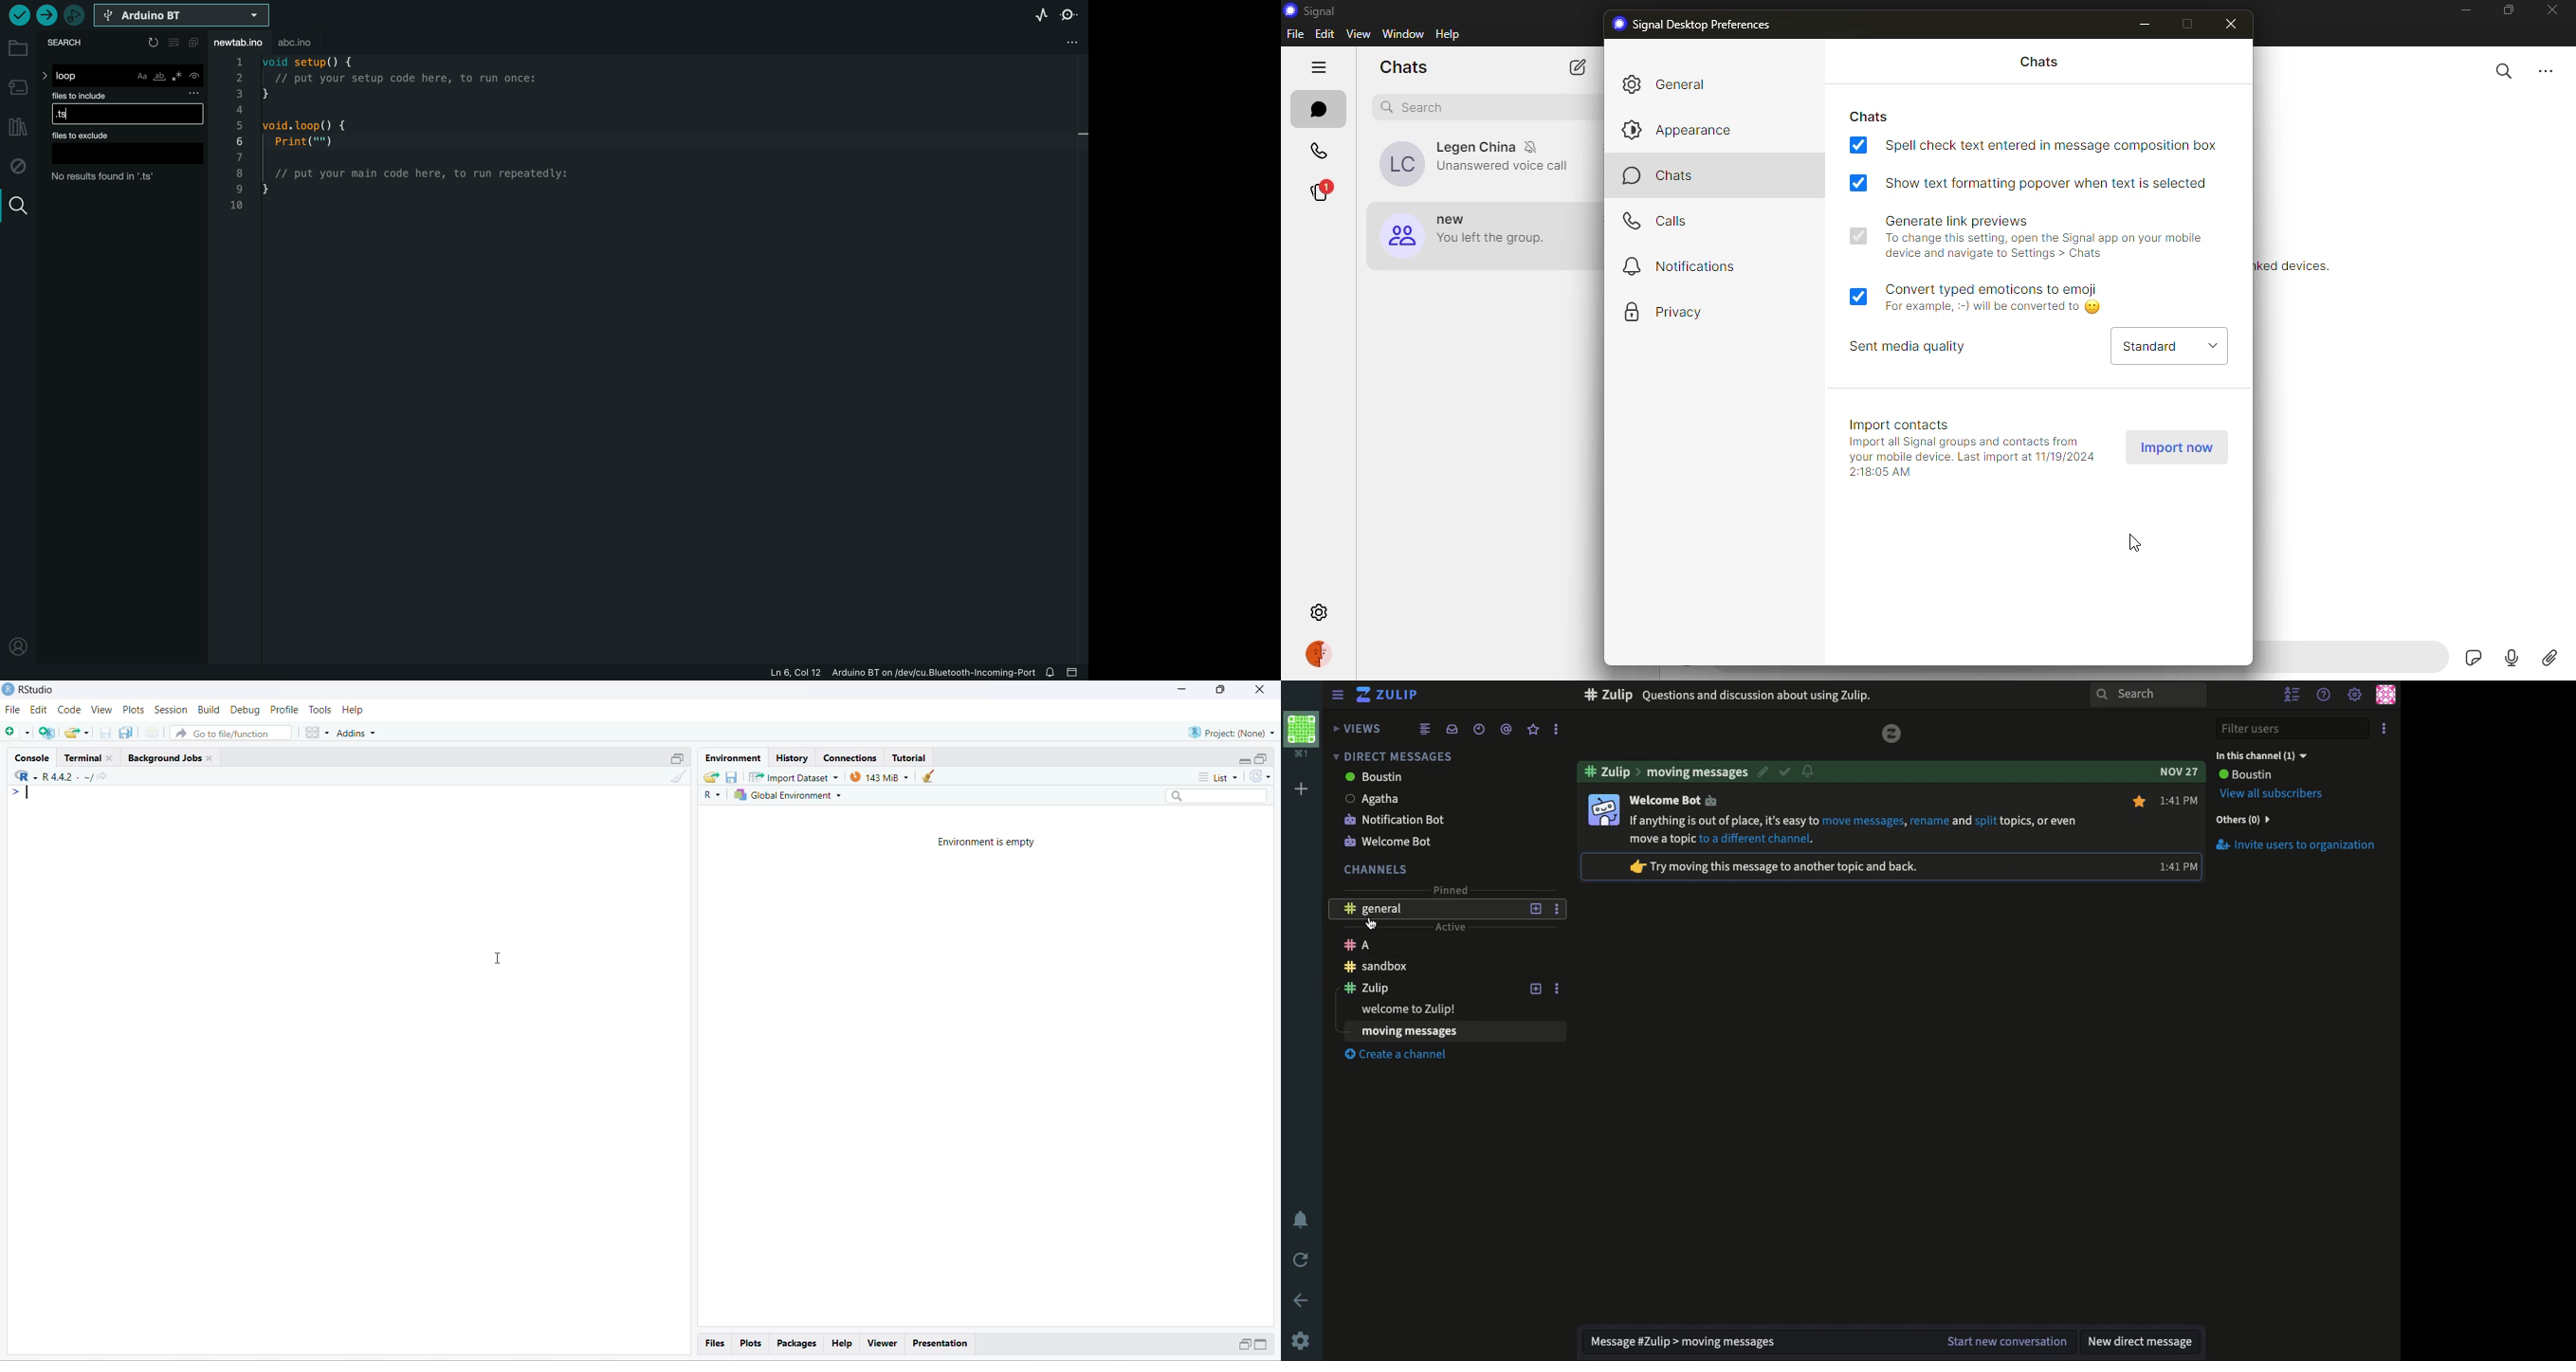  I want to click on Filter users, so click(2293, 730).